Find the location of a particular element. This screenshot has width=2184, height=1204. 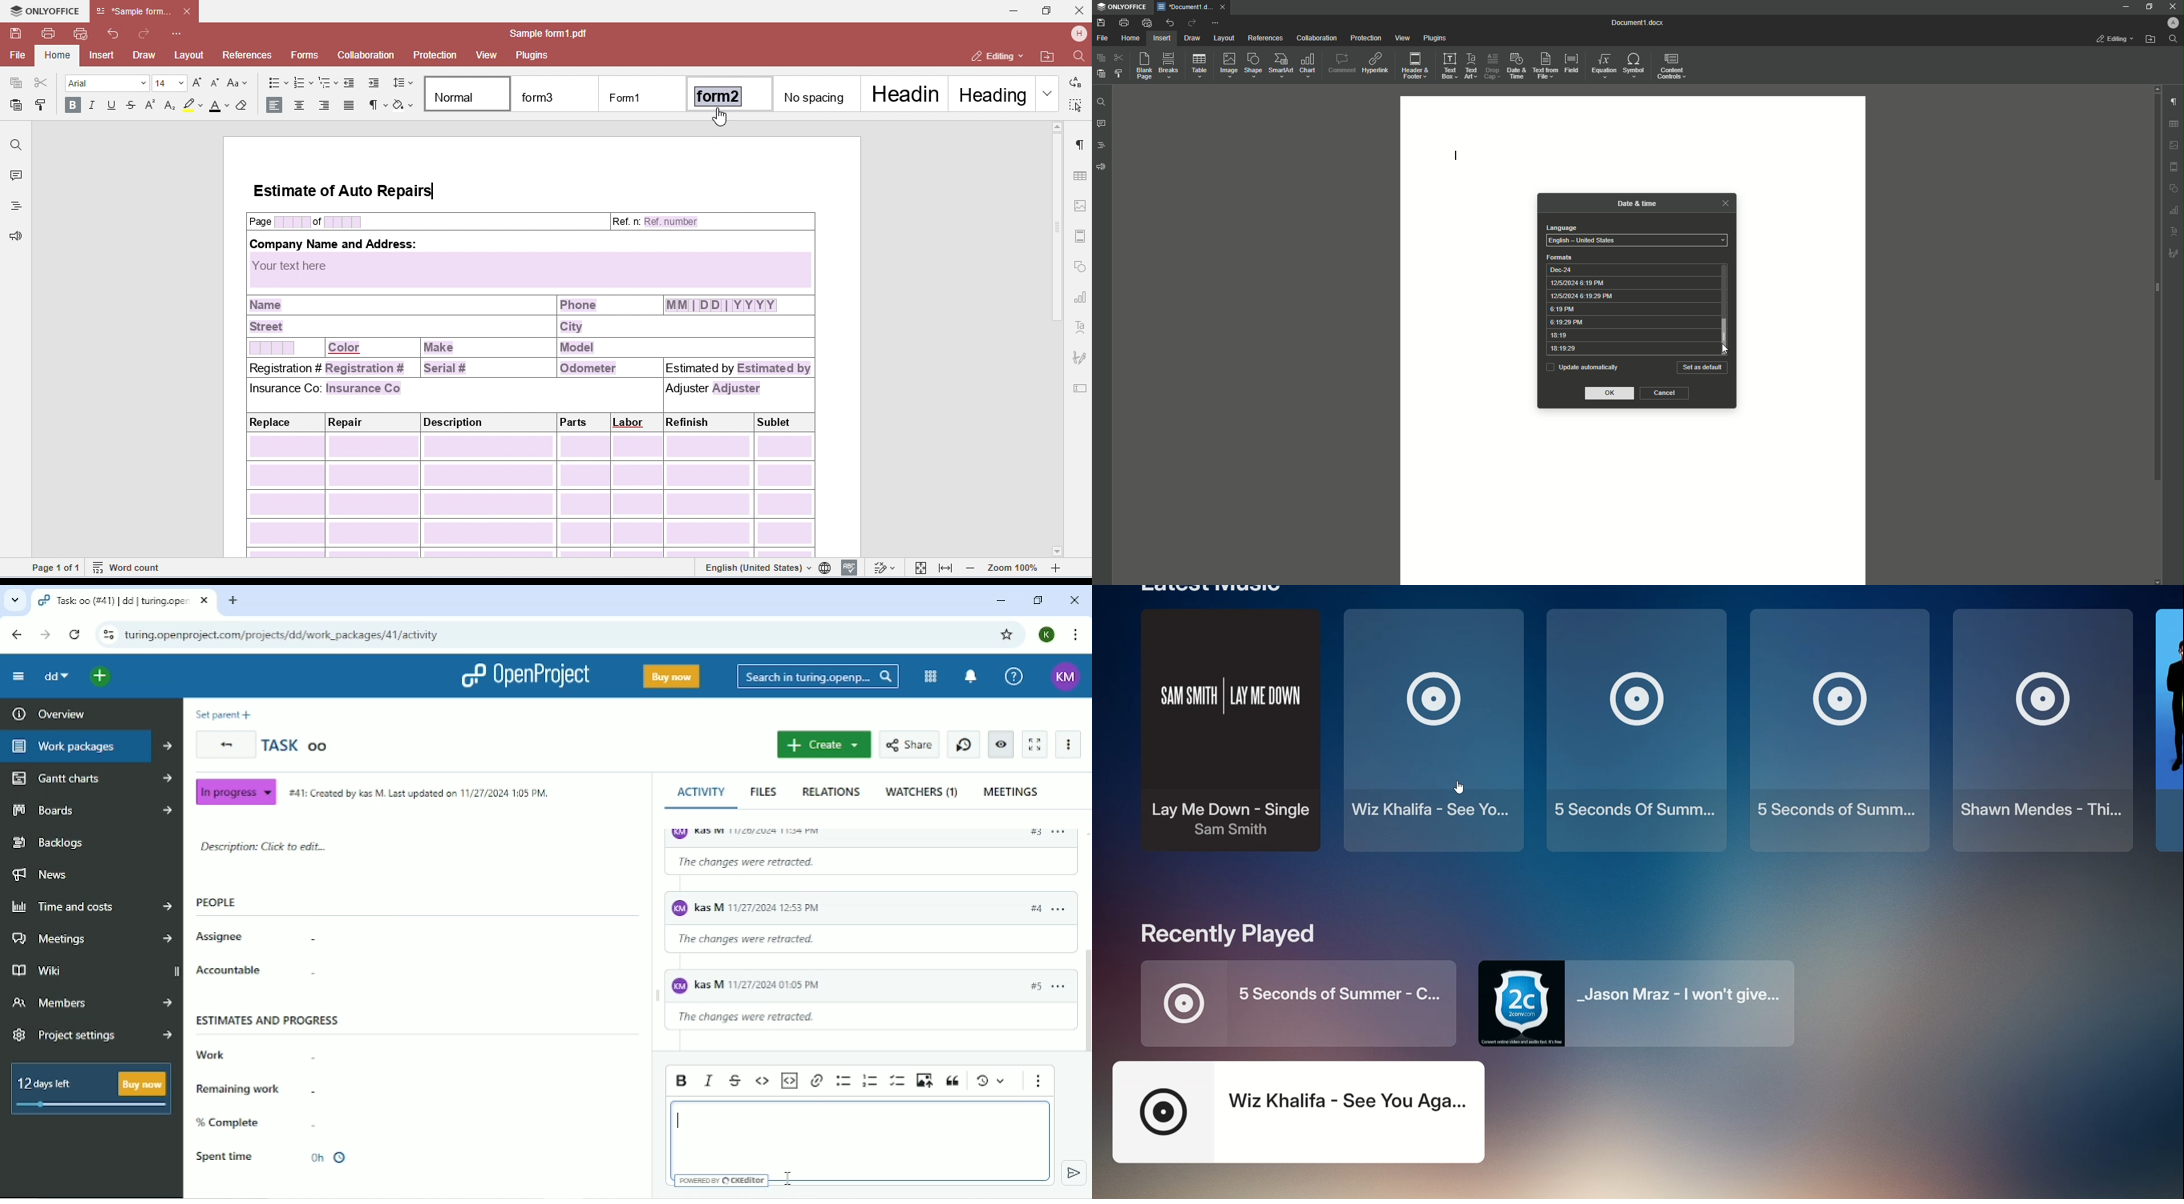

Customize and control google chrome is located at coordinates (1076, 636).